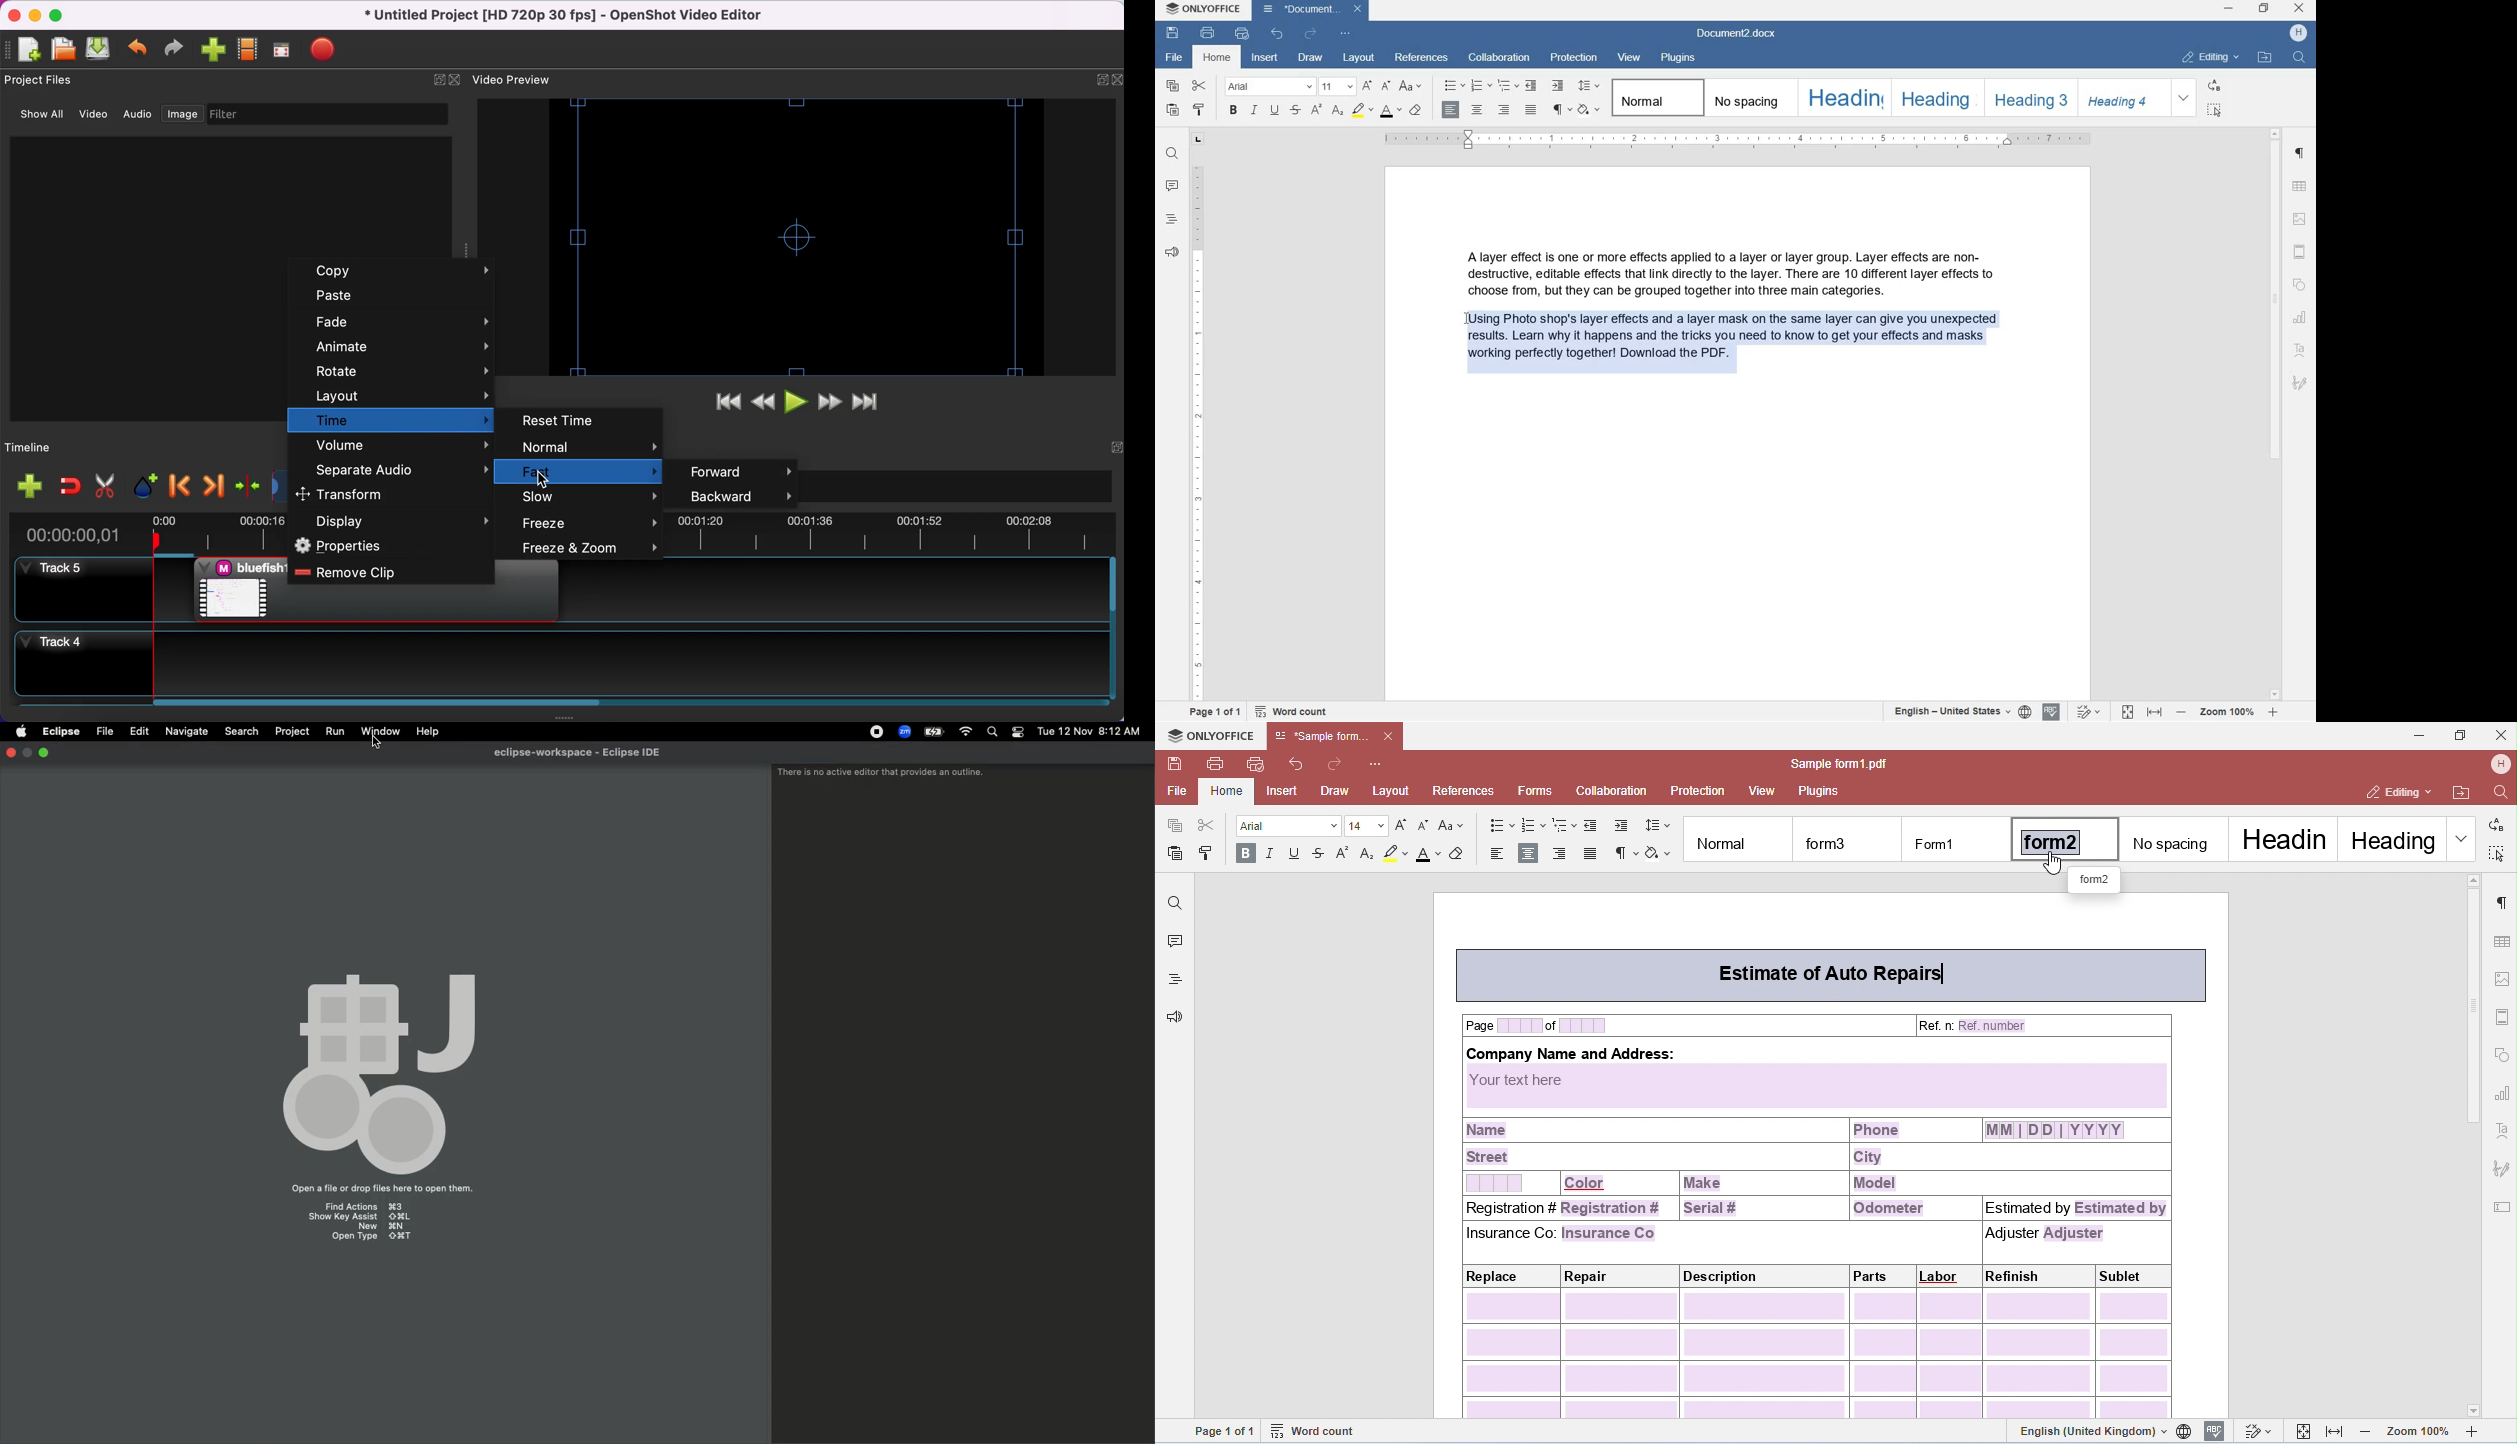 This screenshot has height=1456, width=2520. What do you see at coordinates (1678, 58) in the screenshot?
I see `PLUGINS` at bounding box center [1678, 58].